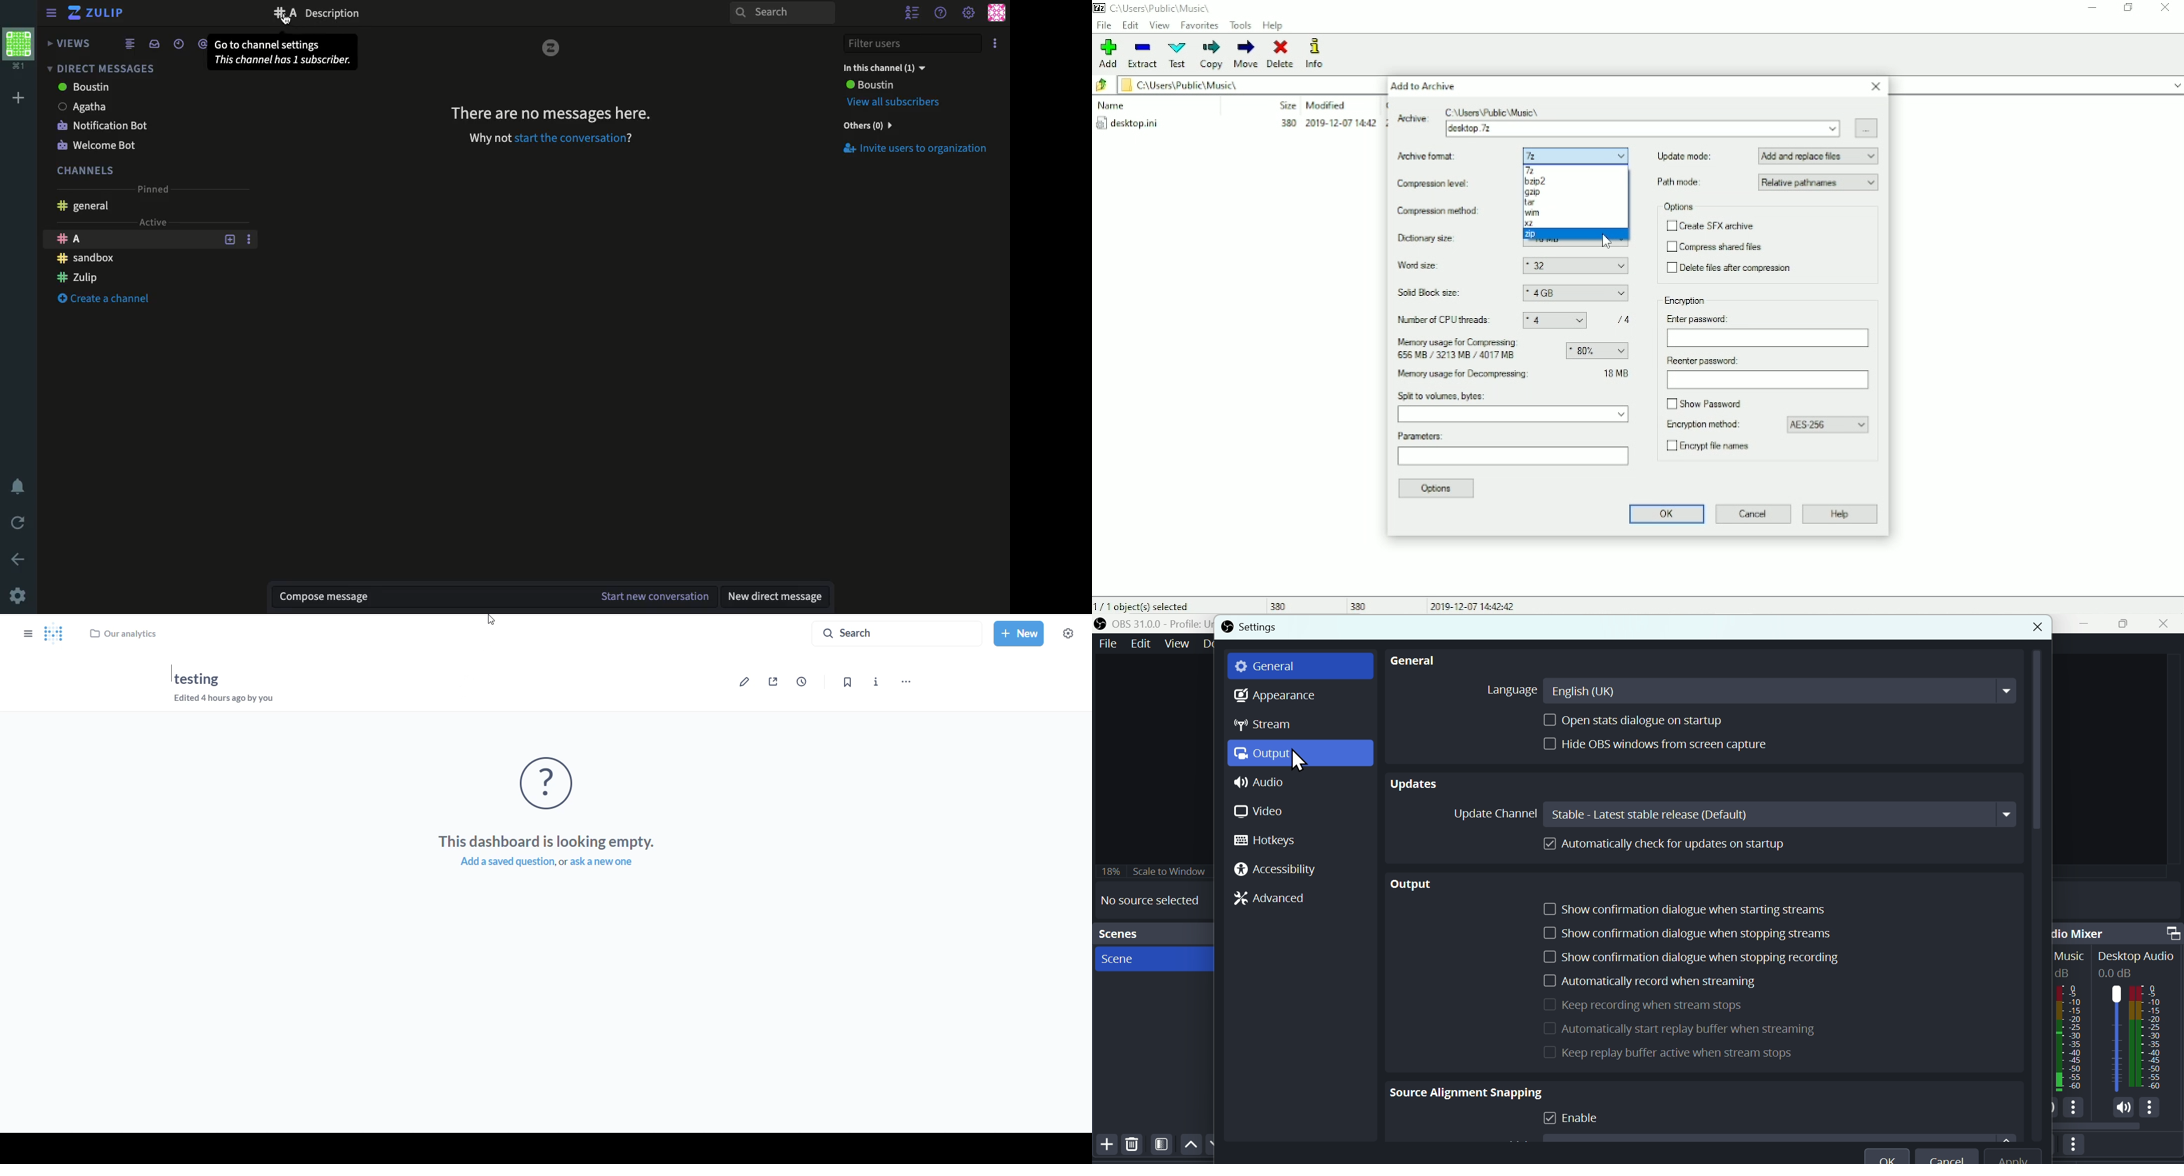 This screenshot has height=1176, width=2184. Describe the element at coordinates (1513, 293) in the screenshot. I see `Solid block size` at that location.